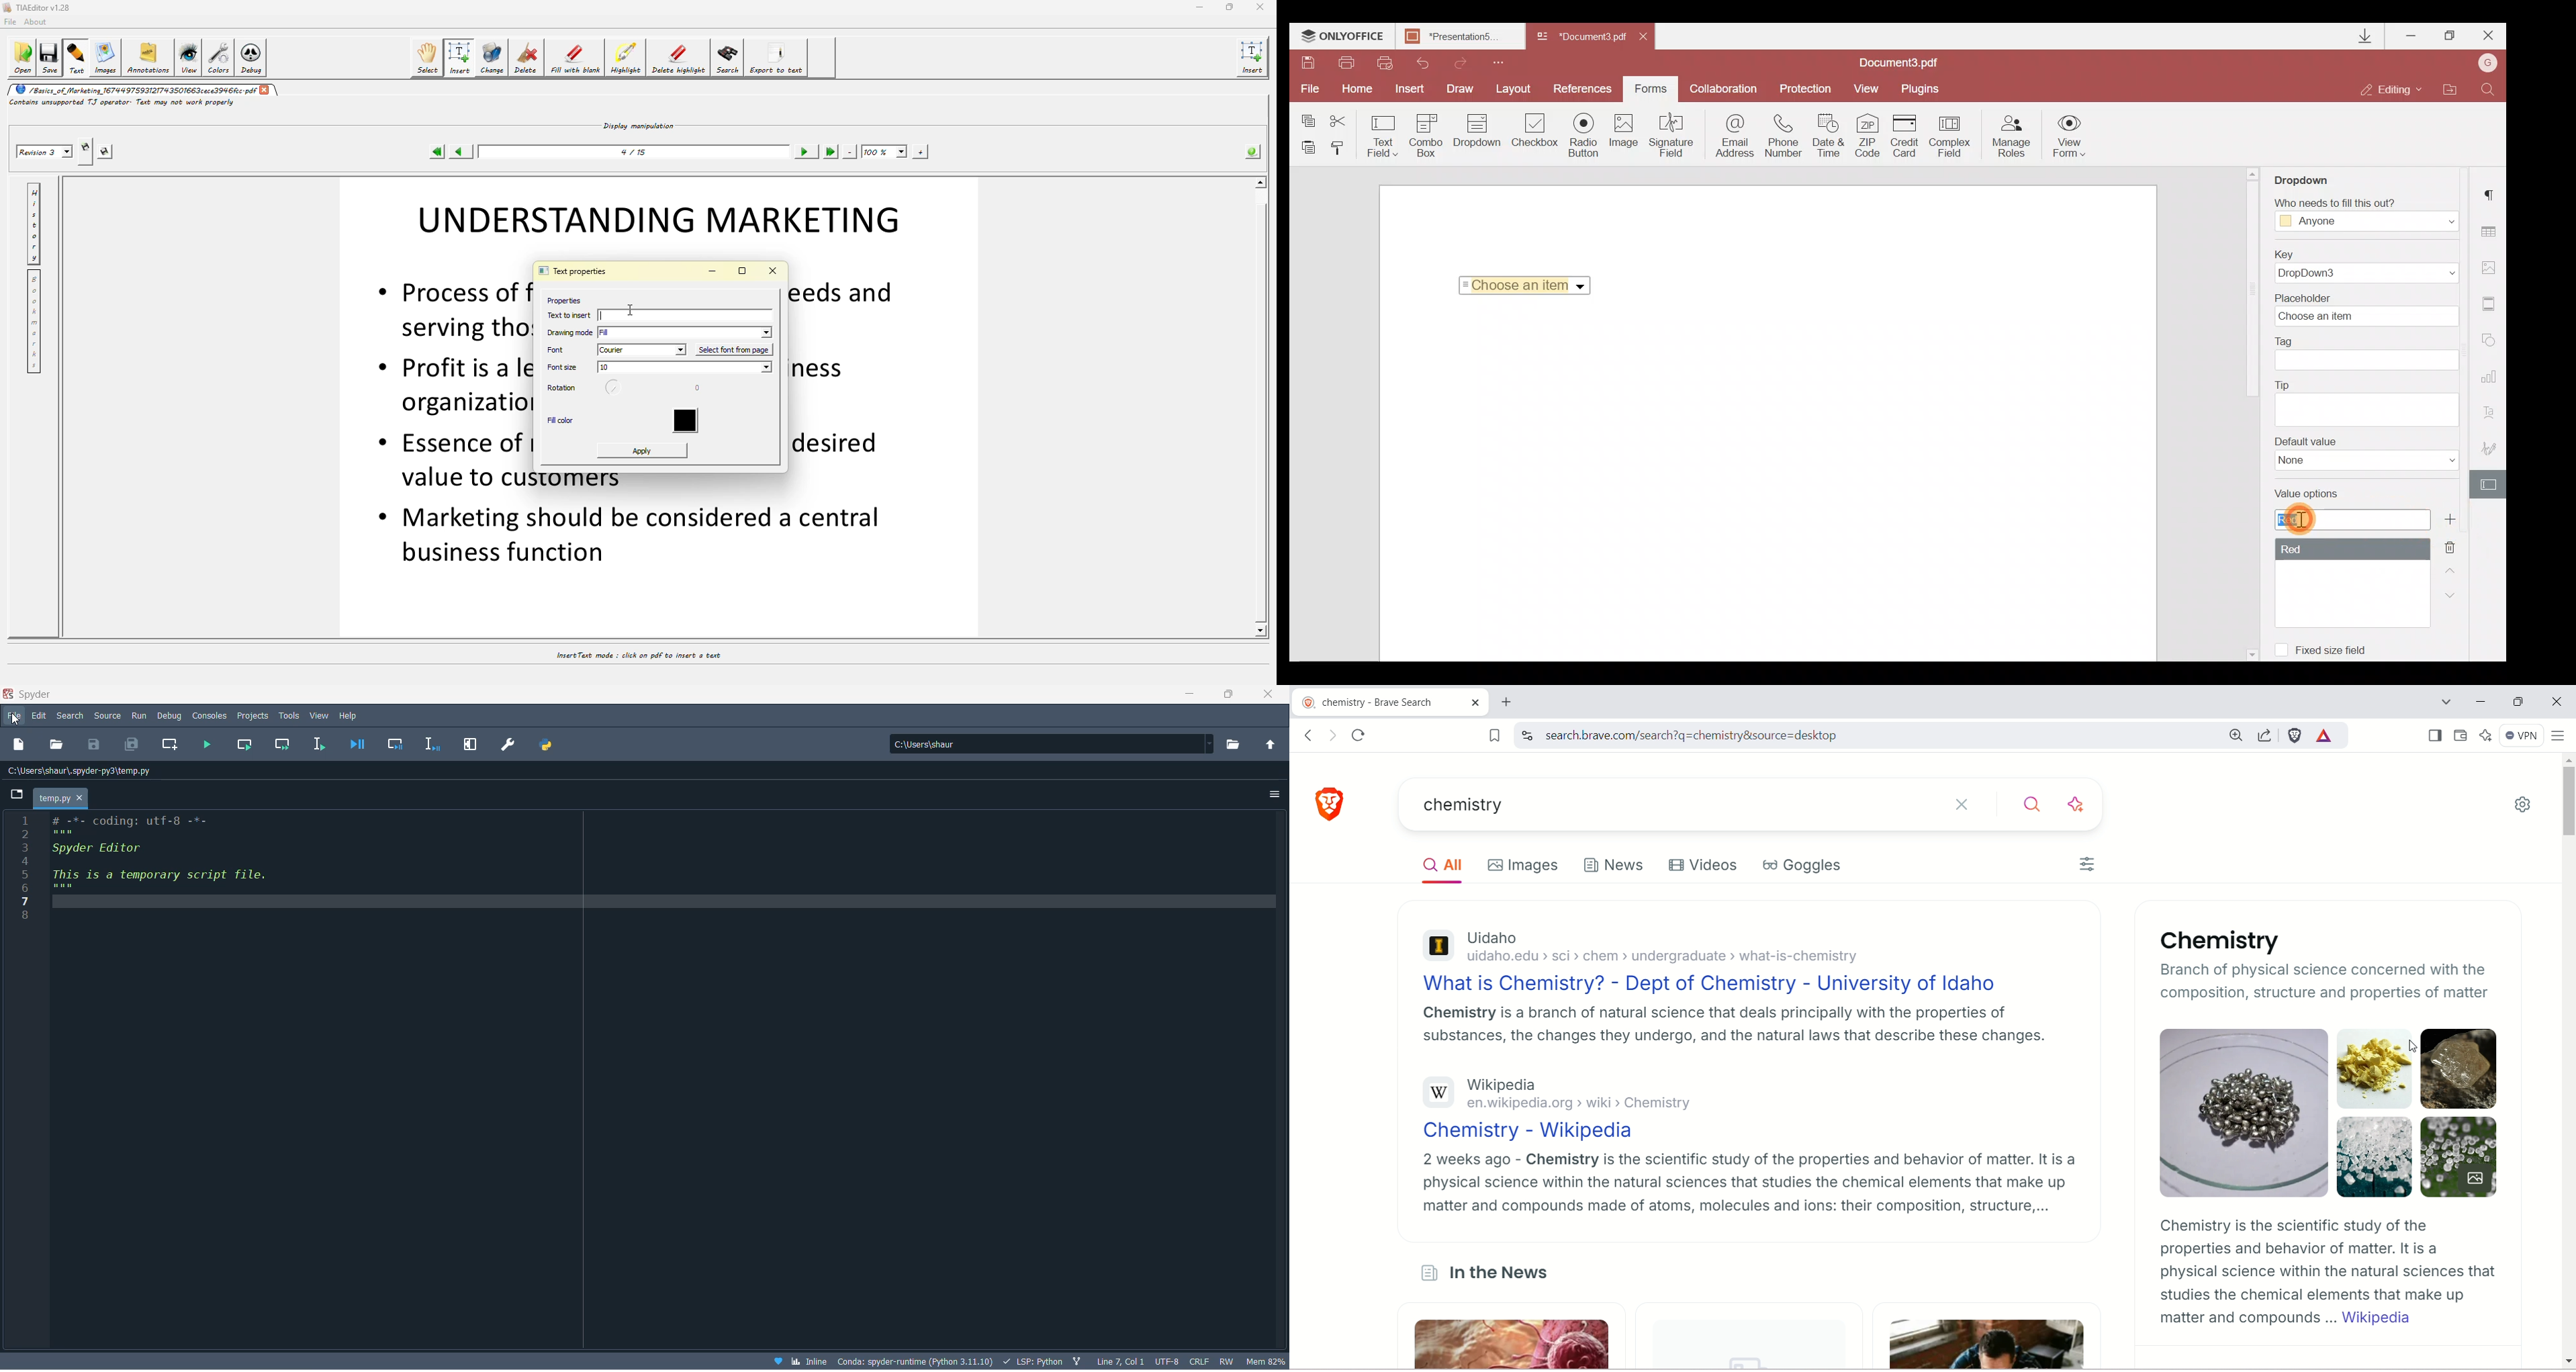 This screenshot has width=2576, height=1372. What do you see at coordinates (1360, 89) in the screenshot?
I see `Home` at bounding box center [1360, 89].